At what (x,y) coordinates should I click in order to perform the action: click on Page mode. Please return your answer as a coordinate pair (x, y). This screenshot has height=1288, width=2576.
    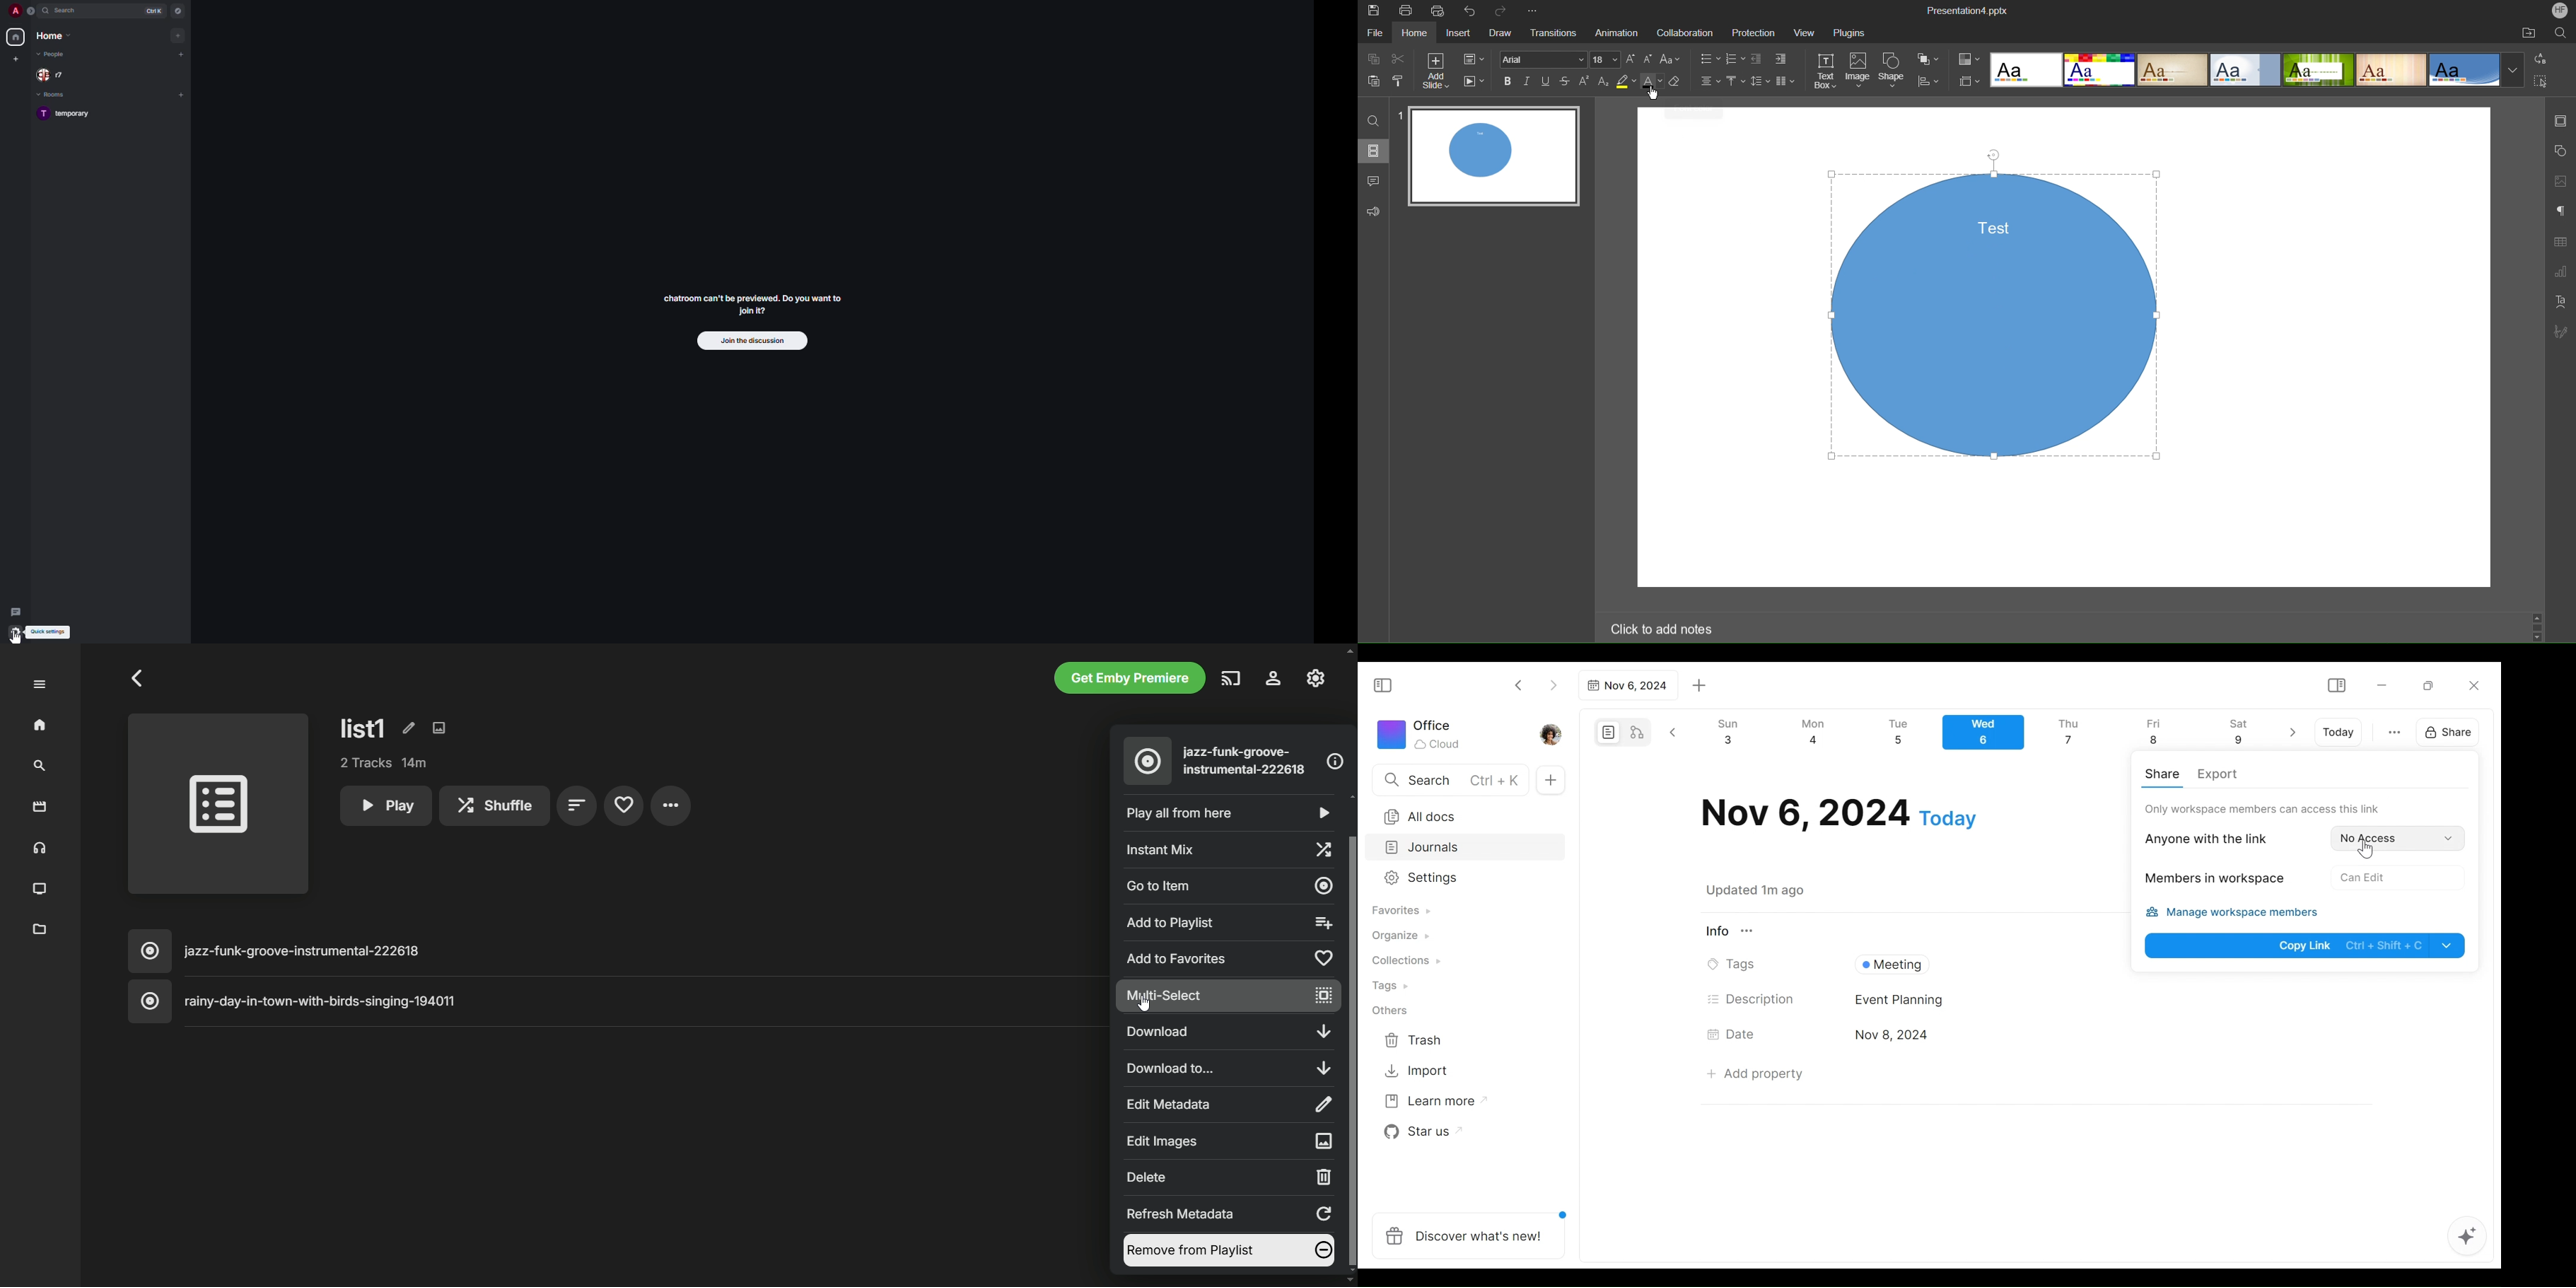
    Looking at the image, I should click on (1607, 732).